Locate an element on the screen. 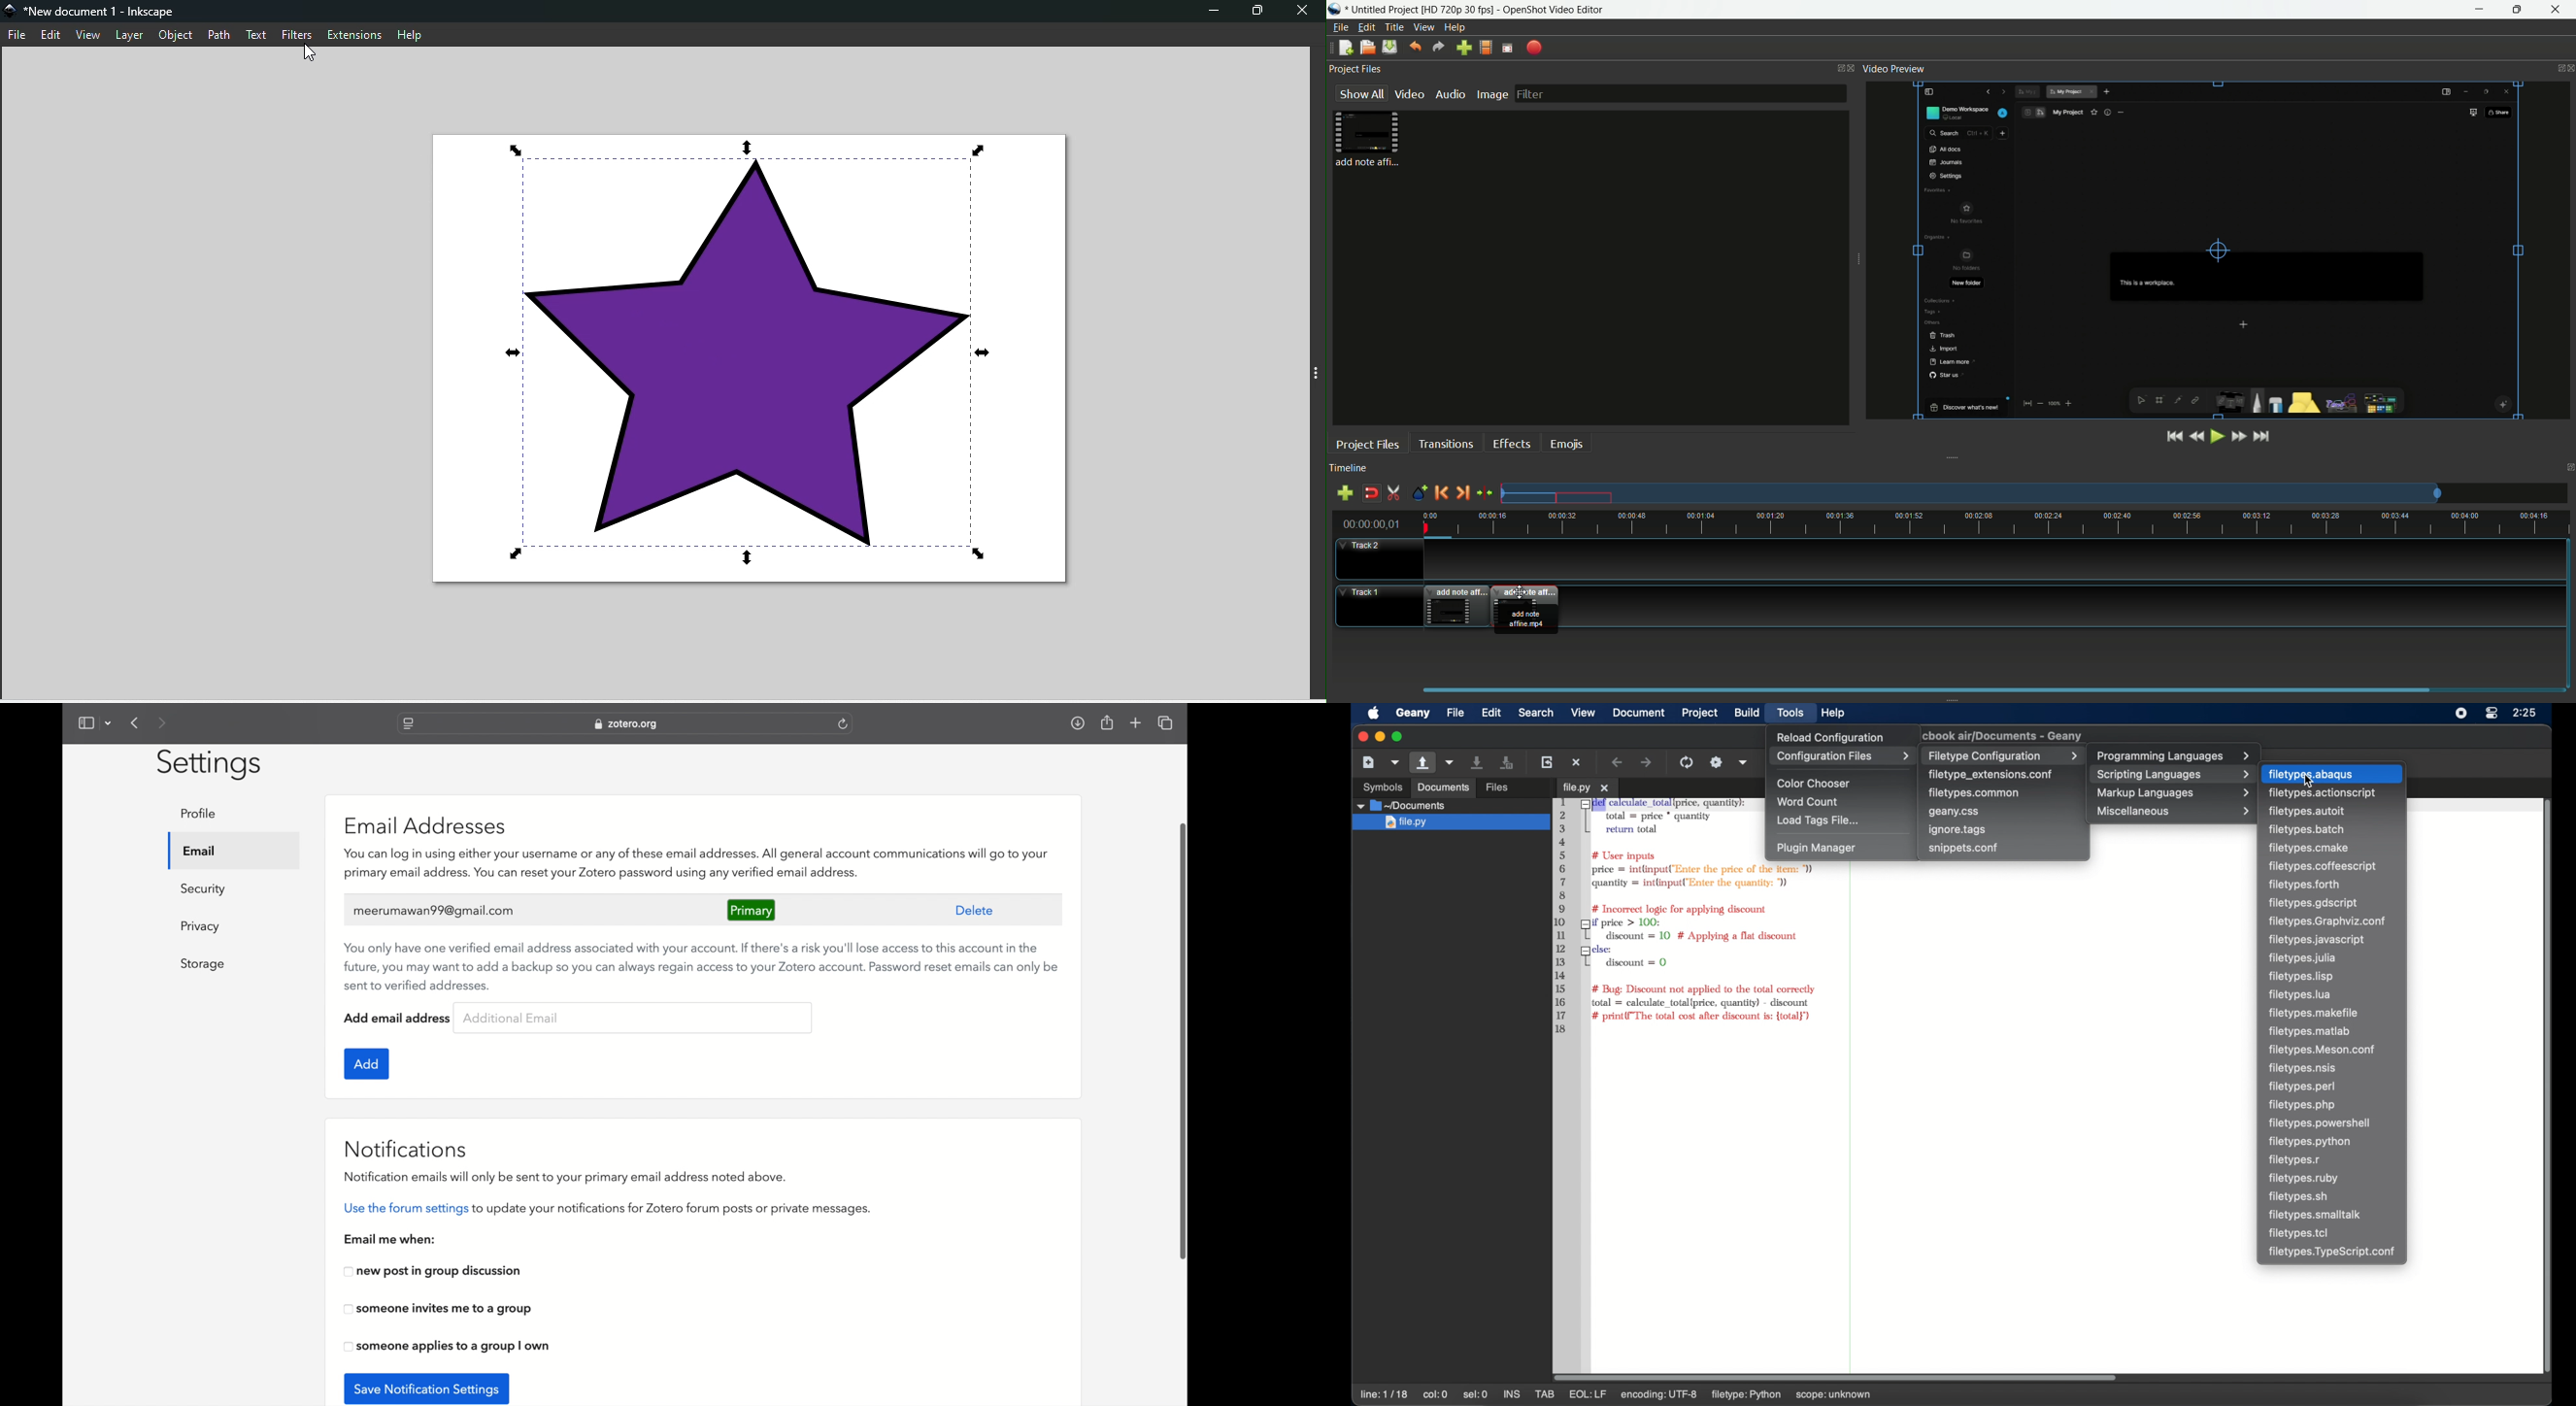 This screenshot has height=1428, width=2576. someone invites me to a group is located at coordinates (439, 1310).